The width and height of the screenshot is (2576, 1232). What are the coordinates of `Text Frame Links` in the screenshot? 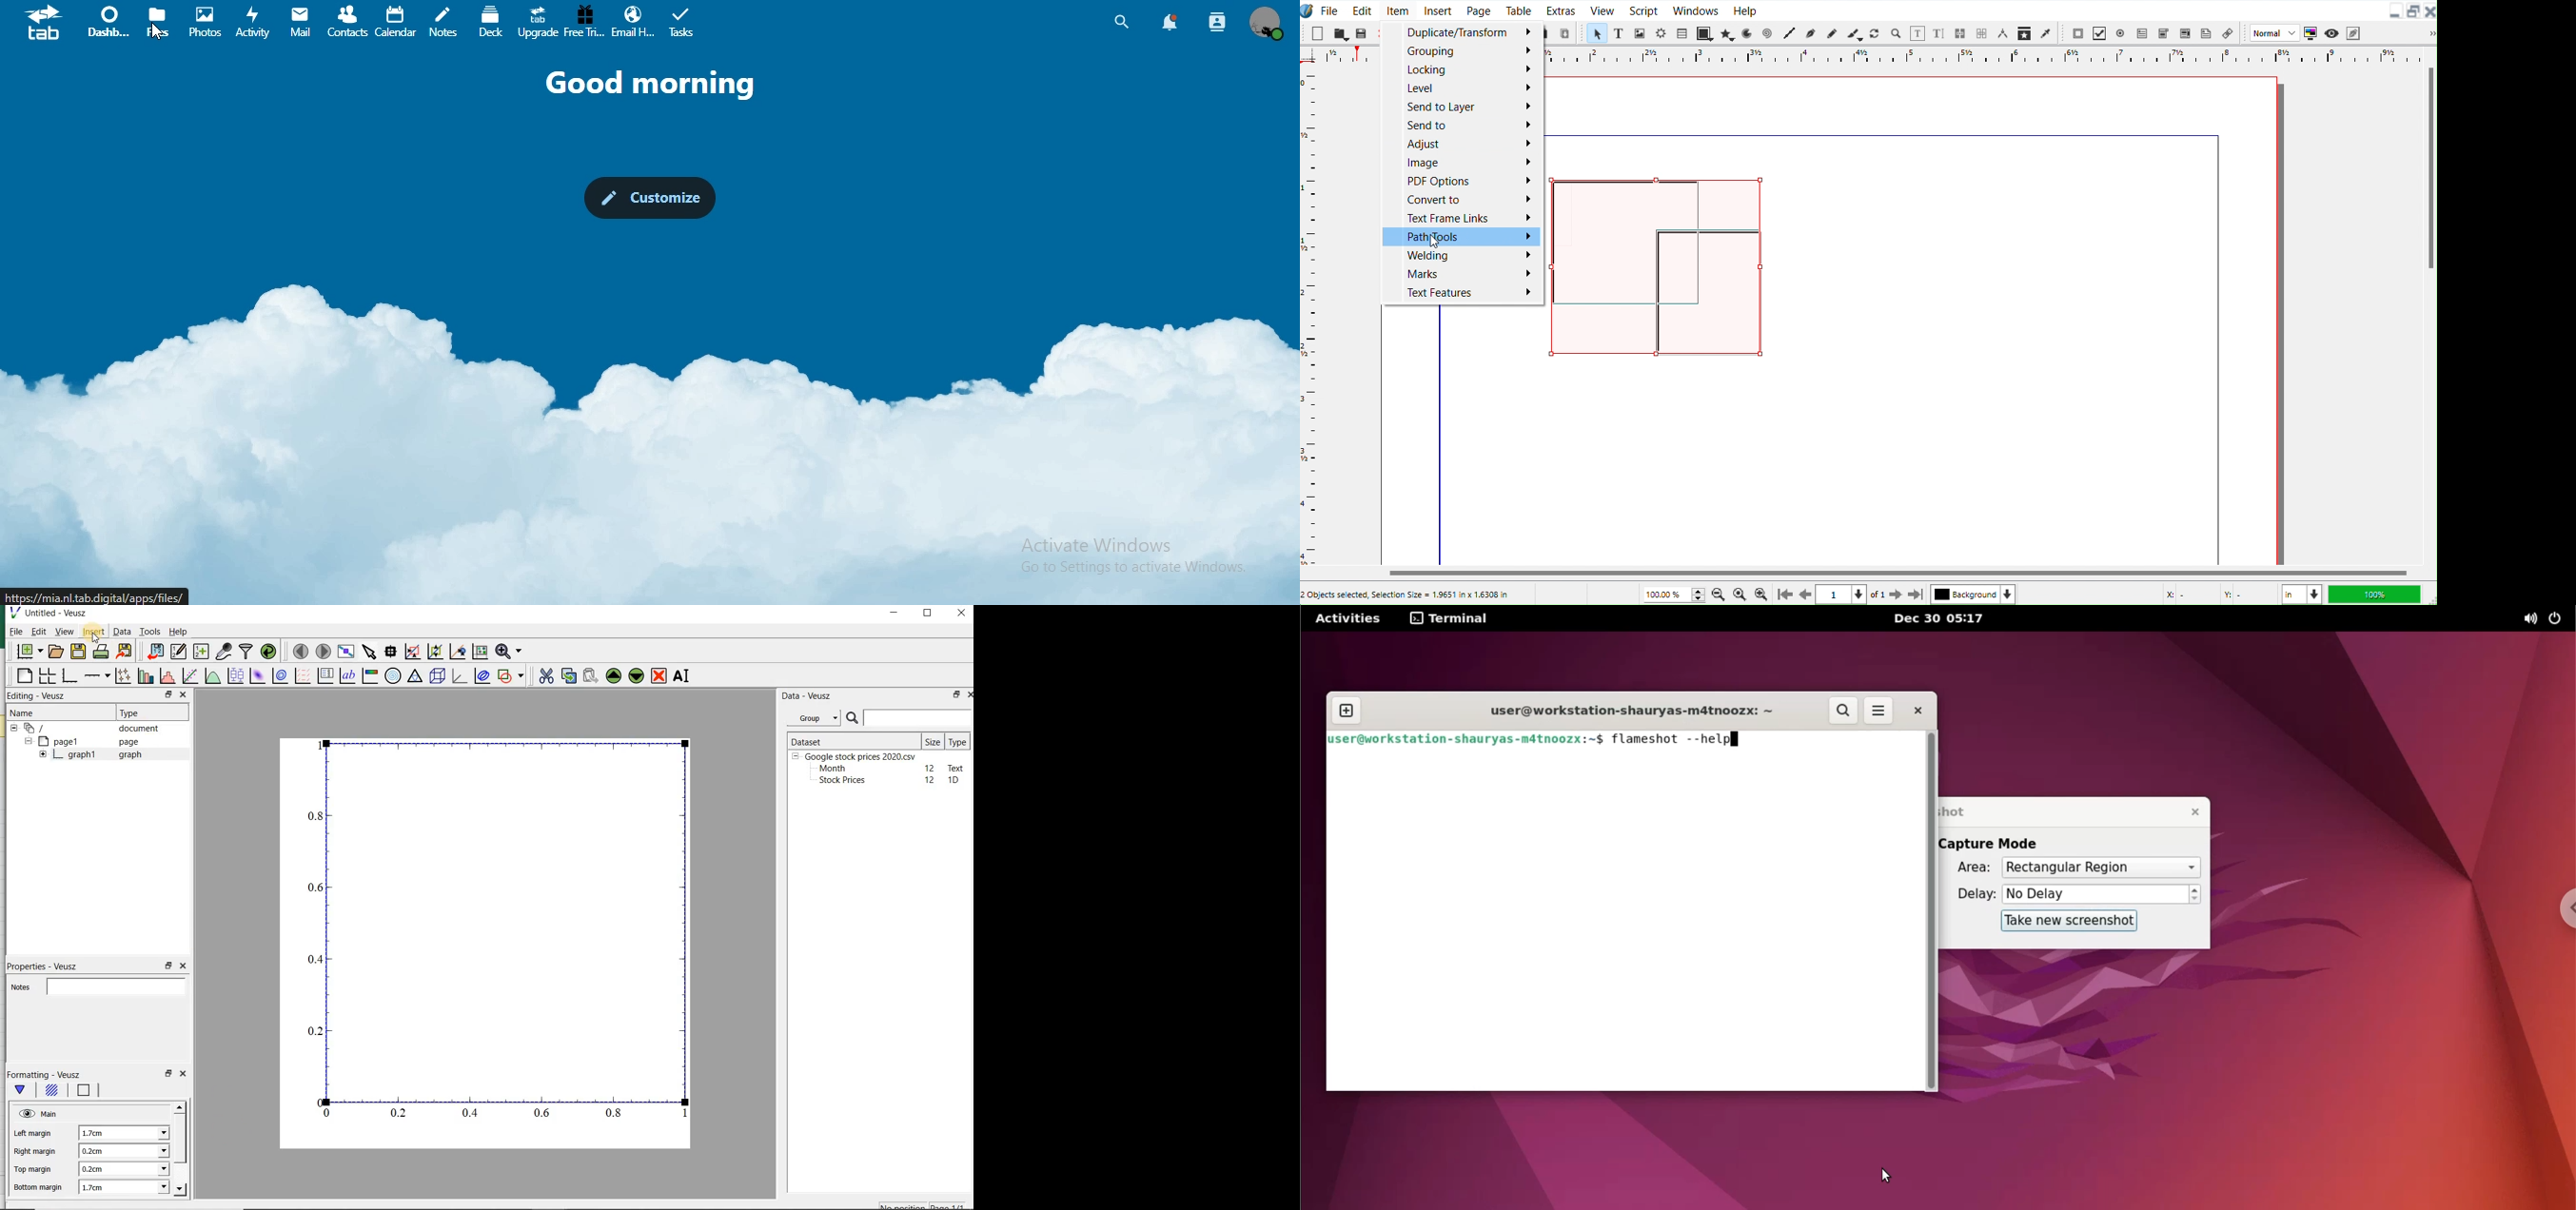 It's located at (1460, 218).